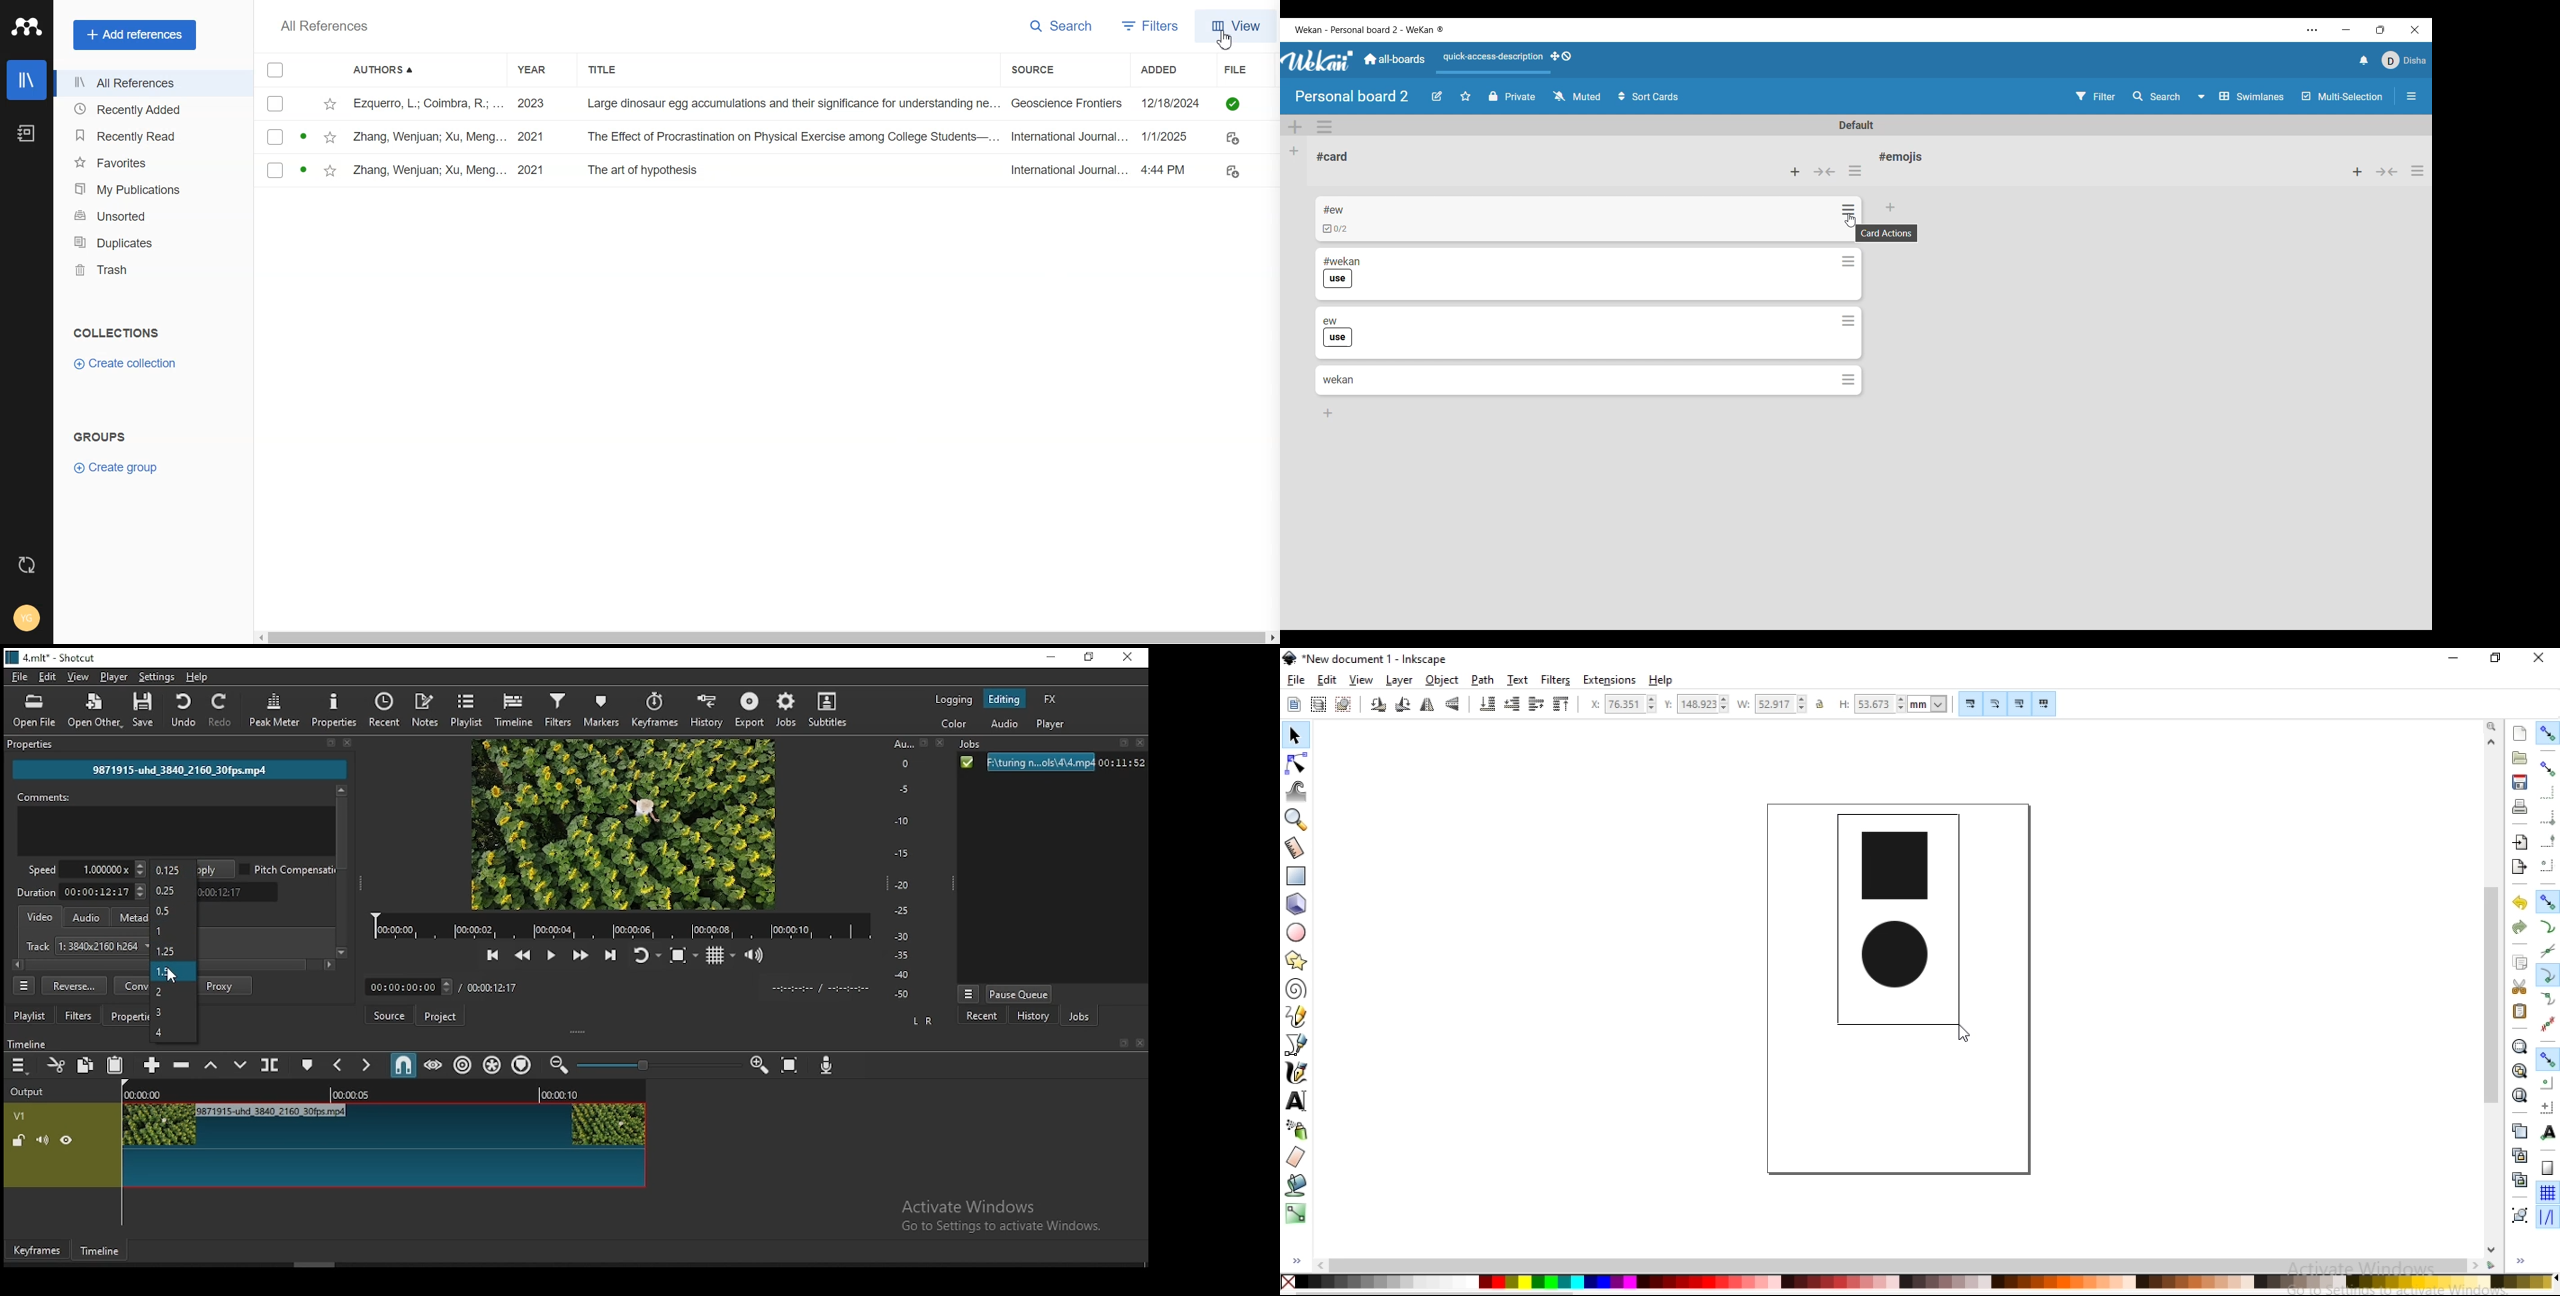 The image size is (2576, 1316). Describe the element at coordinates (1299, 764) in the screenshot. I see `edit paths by nodes` at that location.